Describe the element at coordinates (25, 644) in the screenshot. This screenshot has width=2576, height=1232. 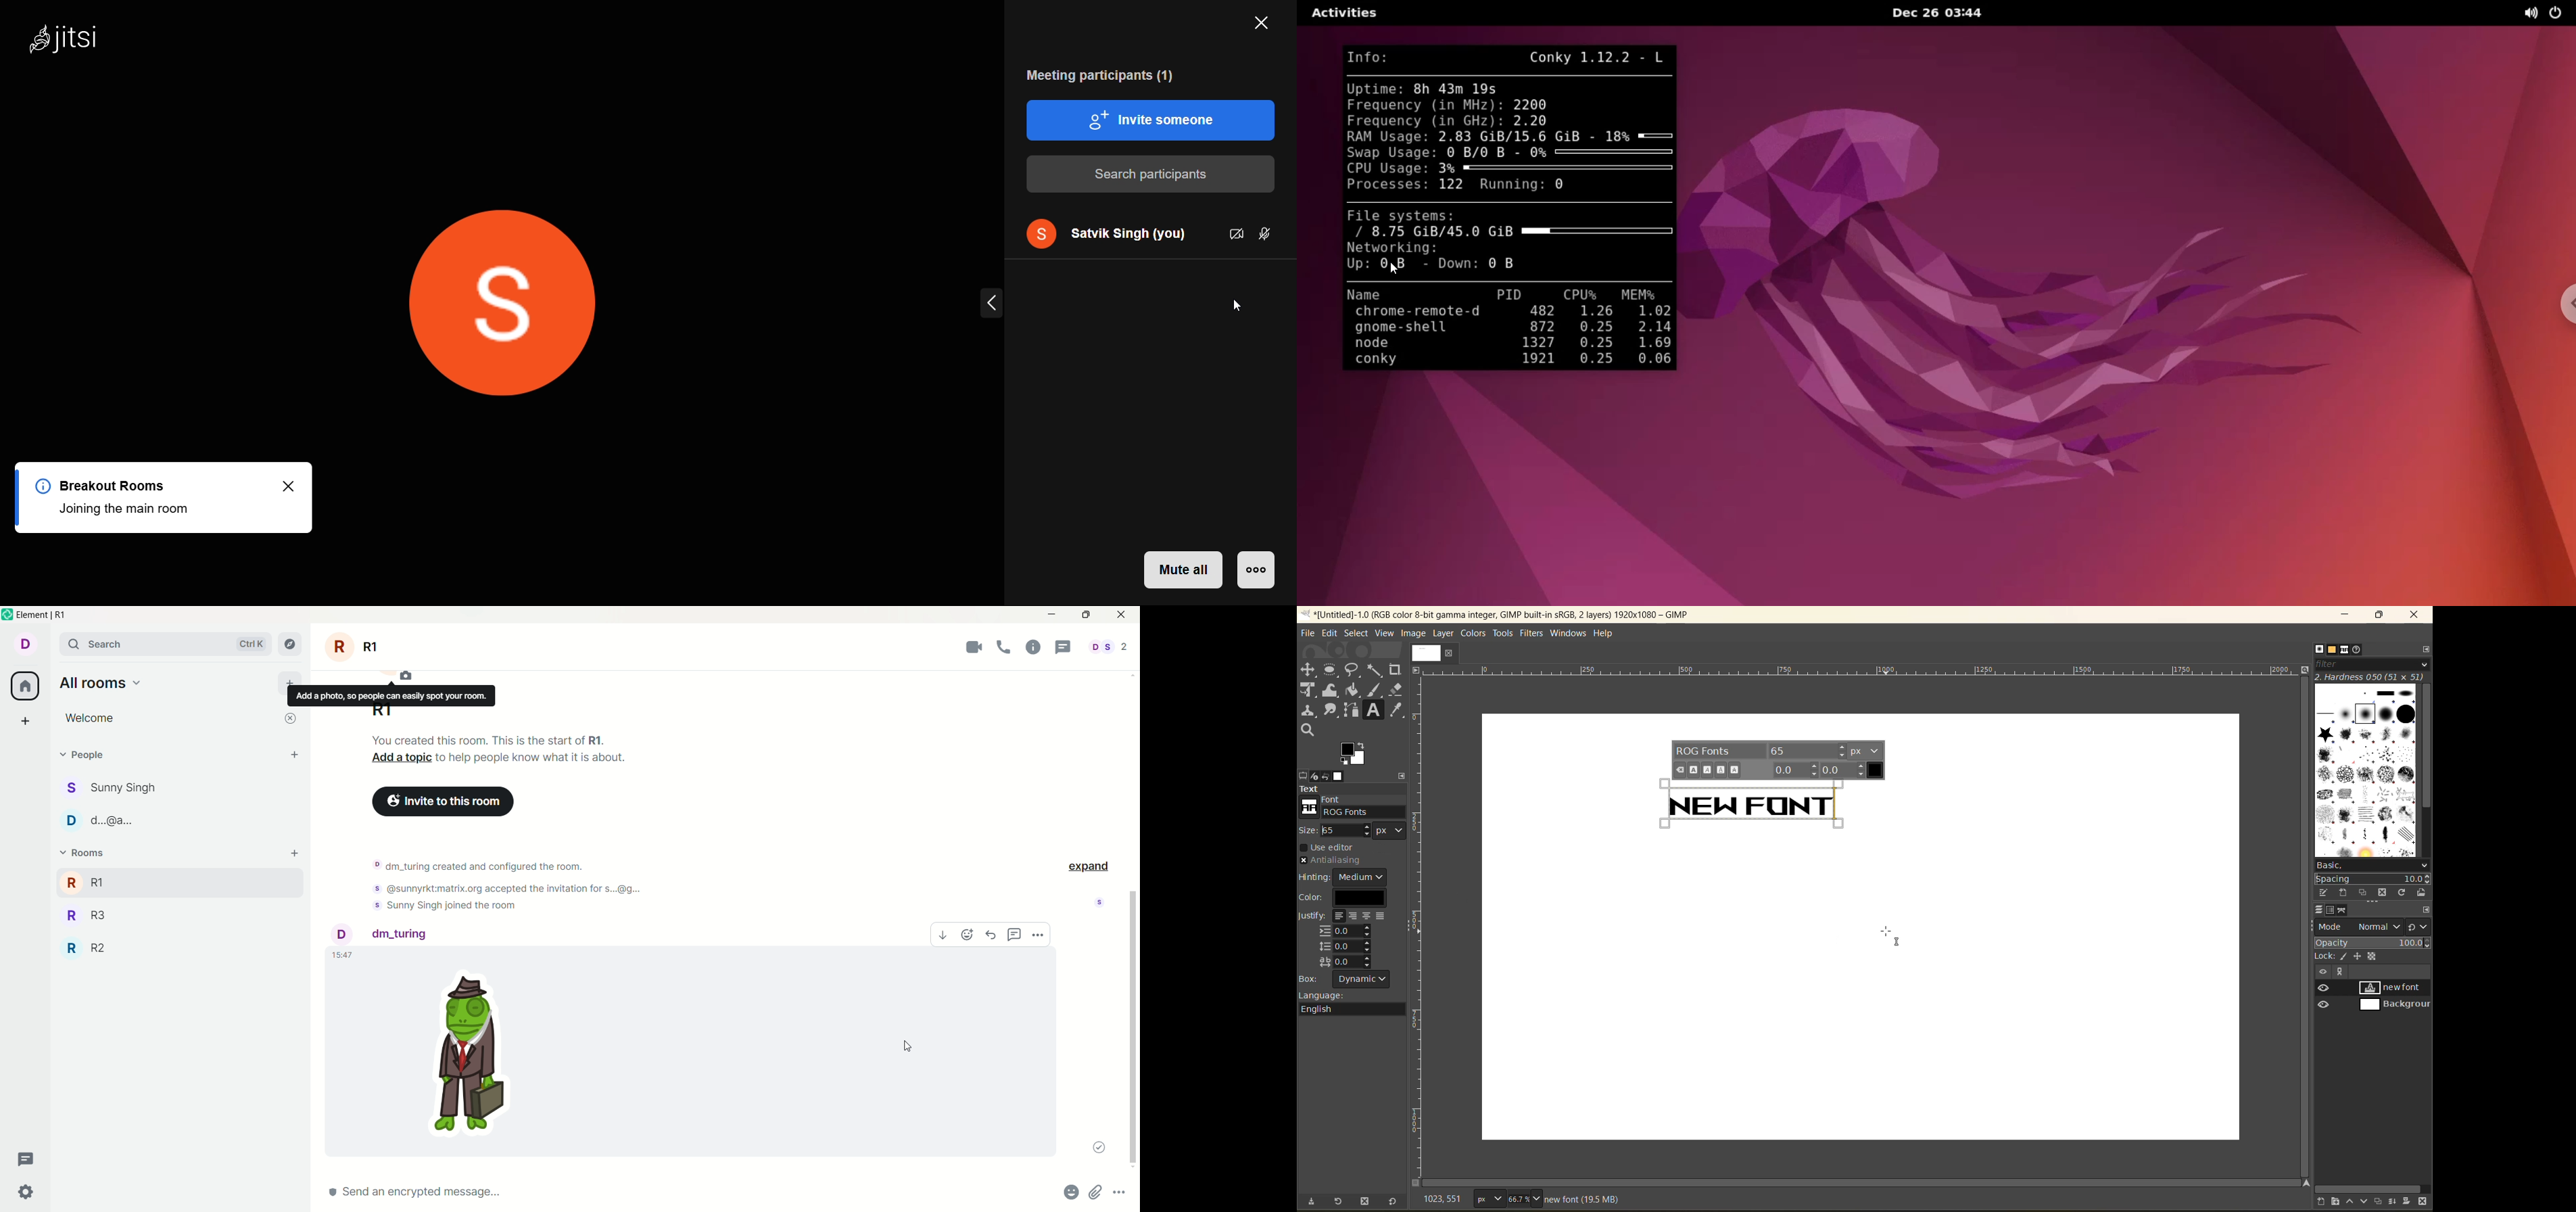
I see `account` at that location.